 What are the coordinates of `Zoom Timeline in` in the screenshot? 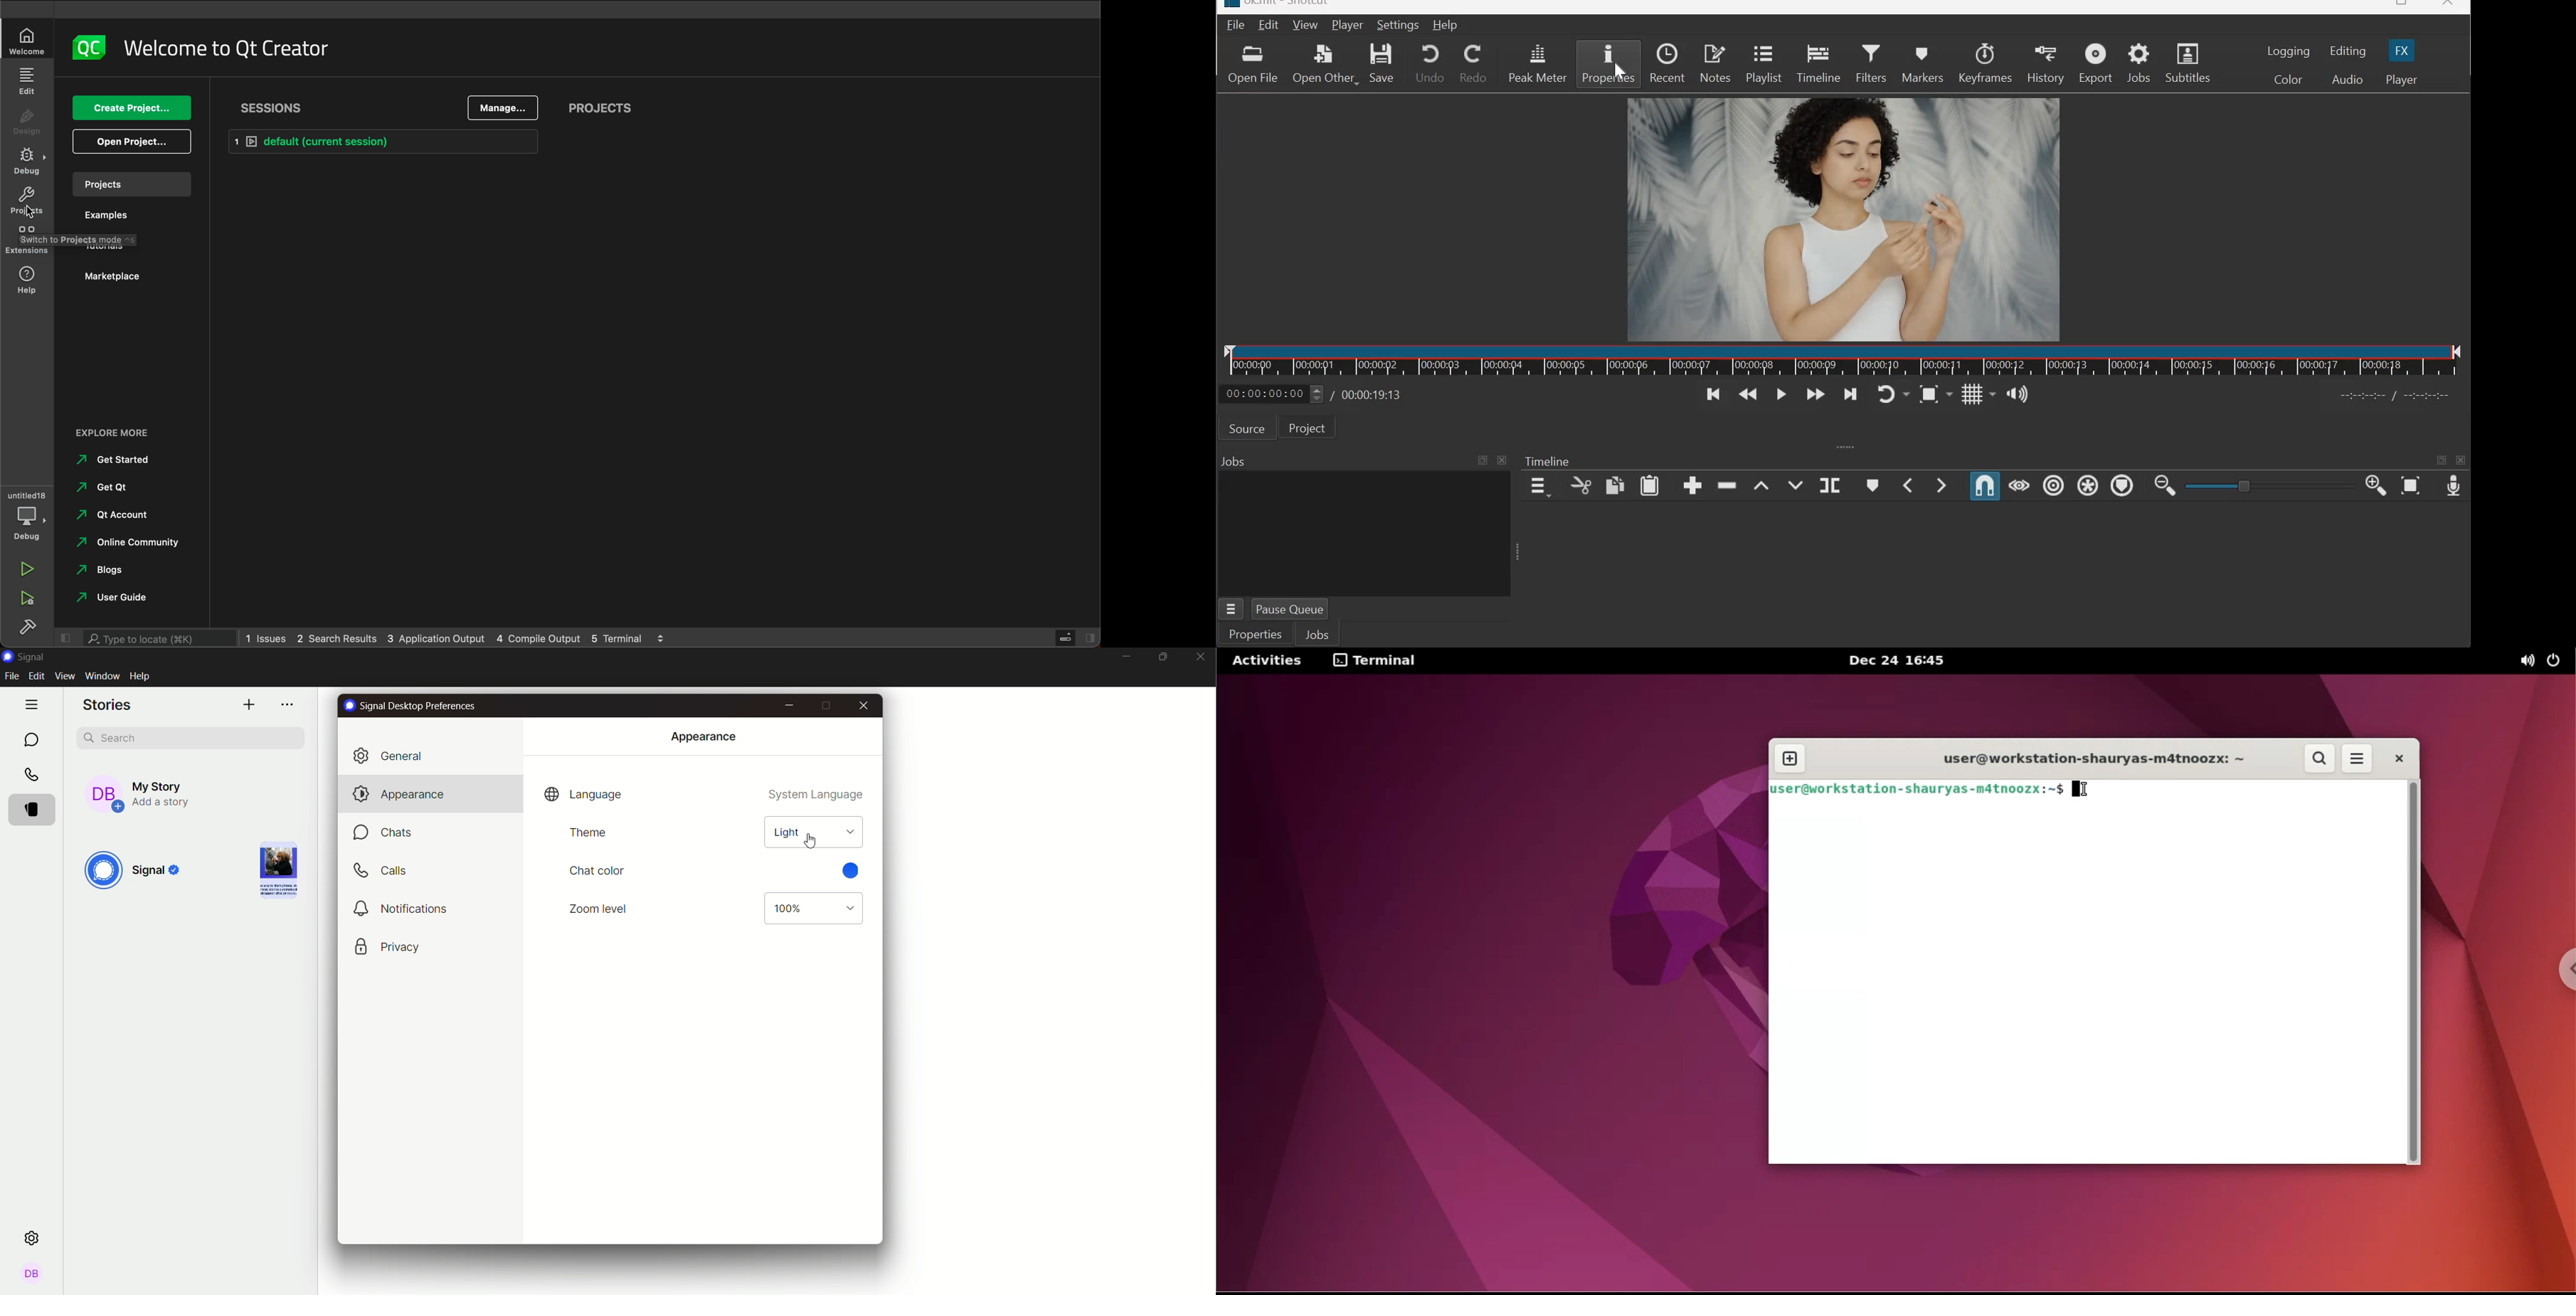 It's located at (2376, 487).